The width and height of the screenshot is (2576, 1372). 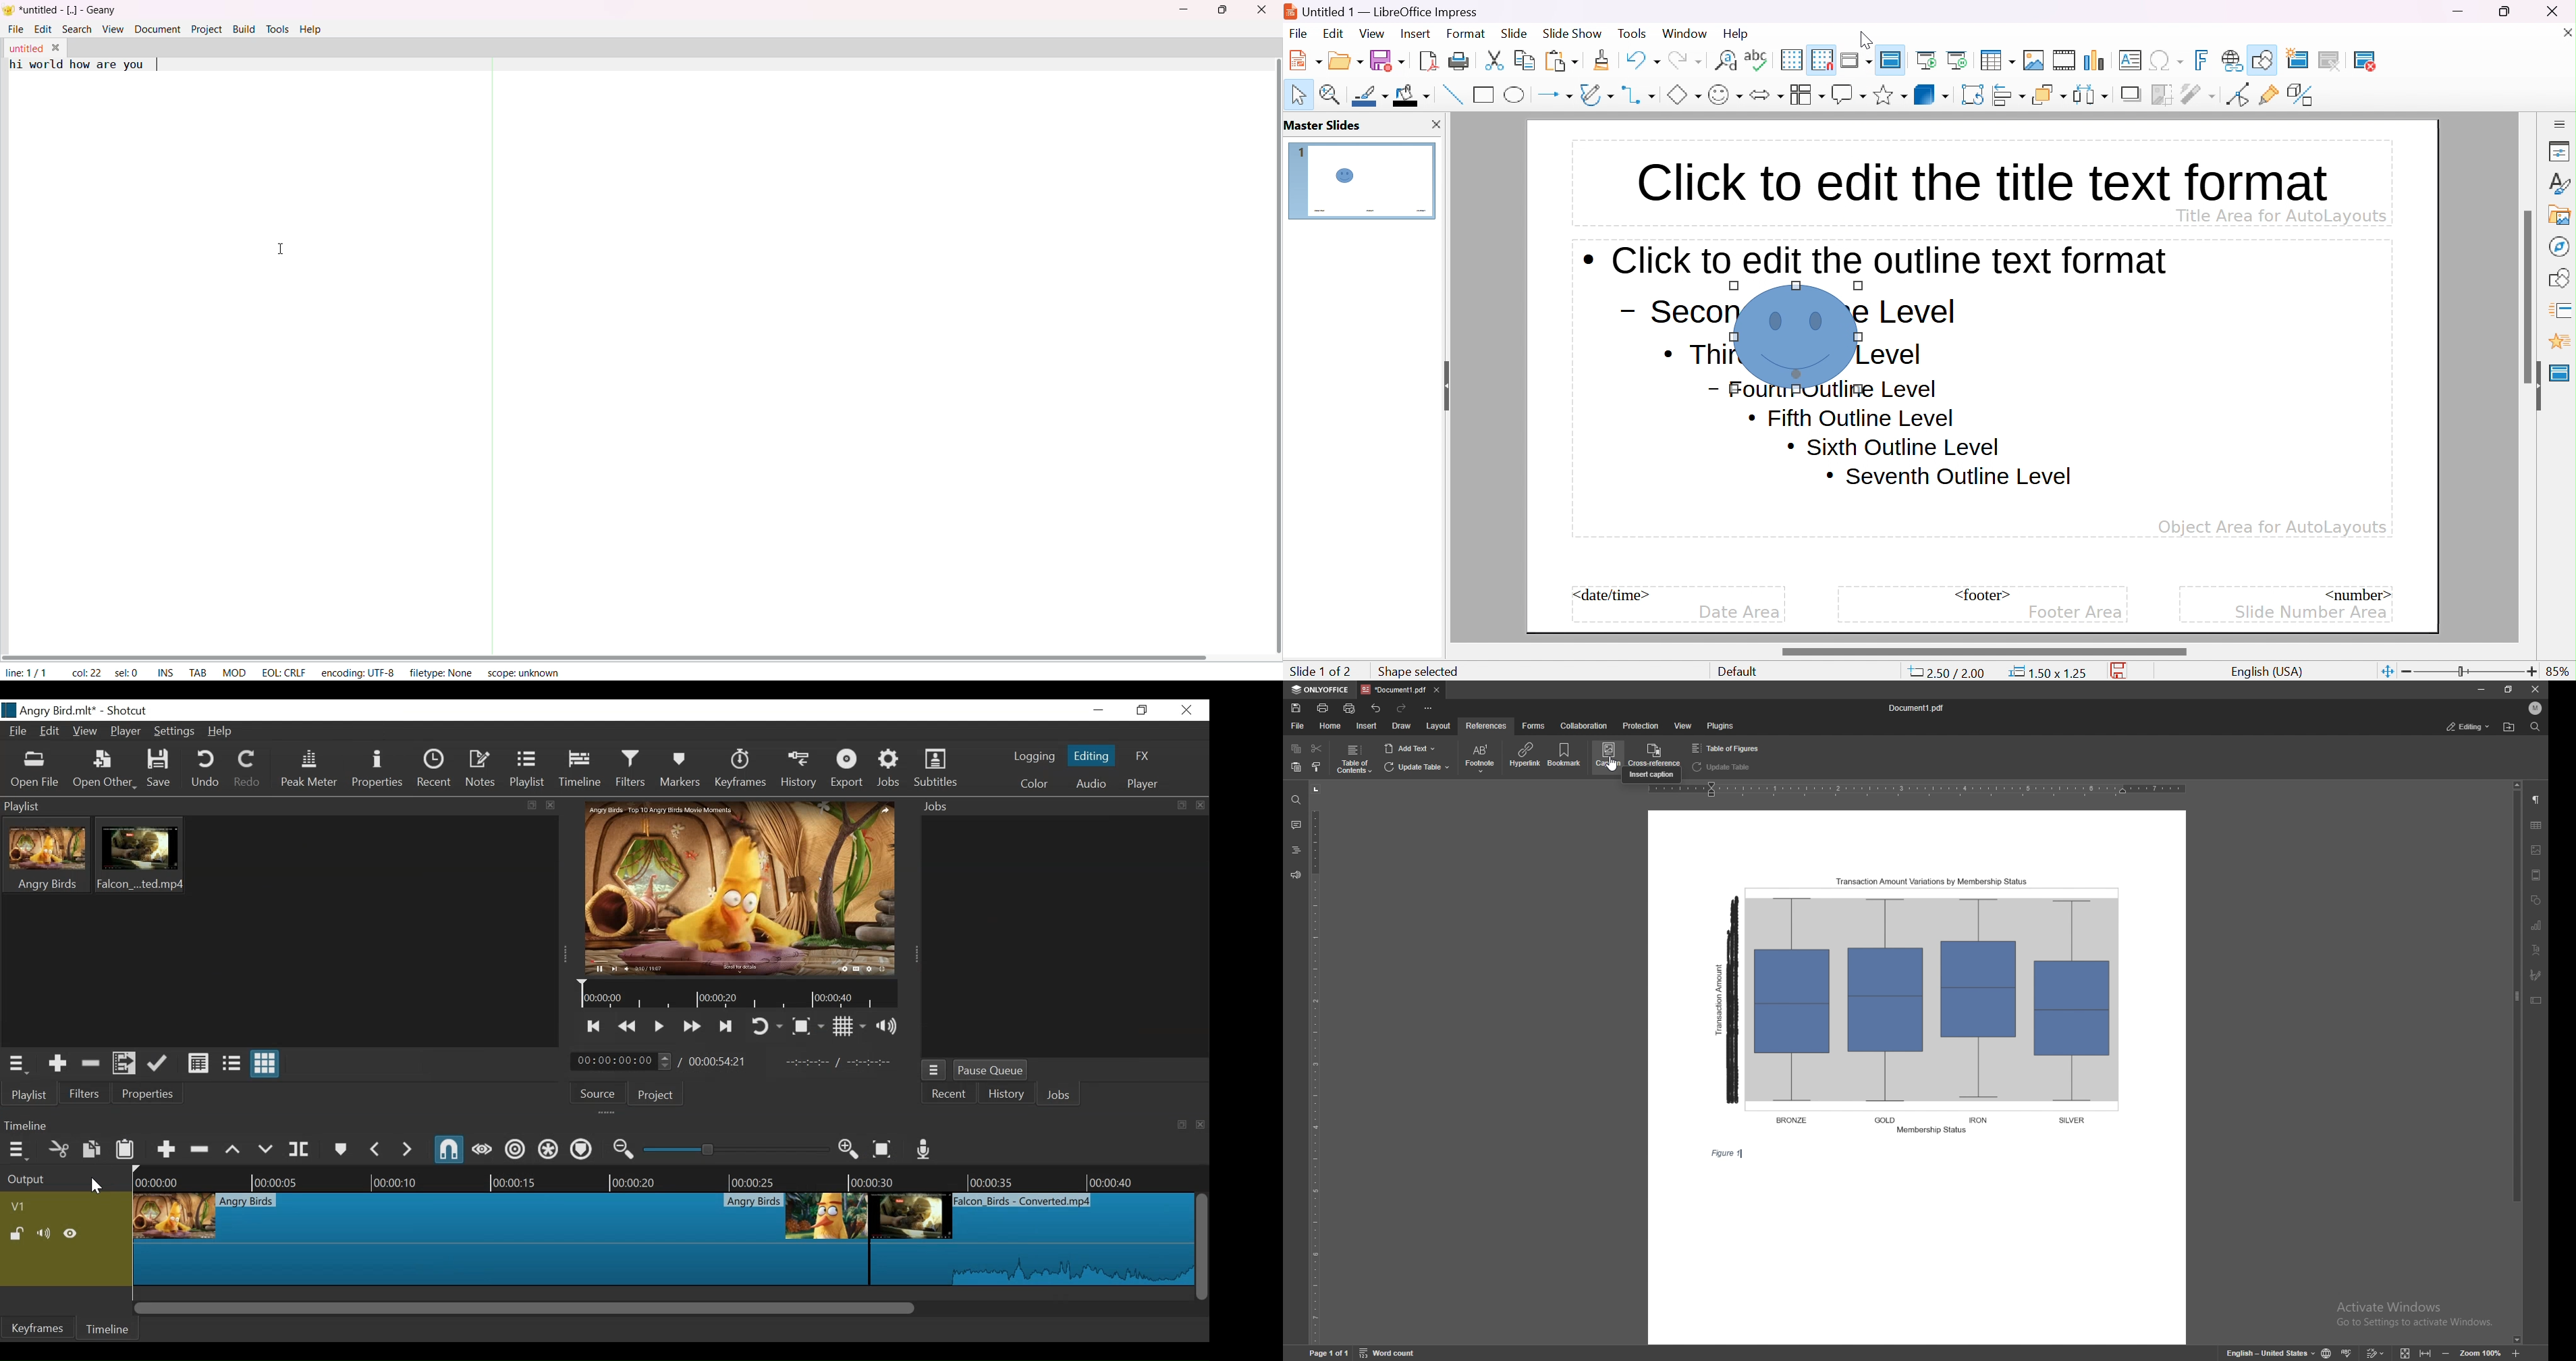 I want to click on file, so click(x=1298, y=34).